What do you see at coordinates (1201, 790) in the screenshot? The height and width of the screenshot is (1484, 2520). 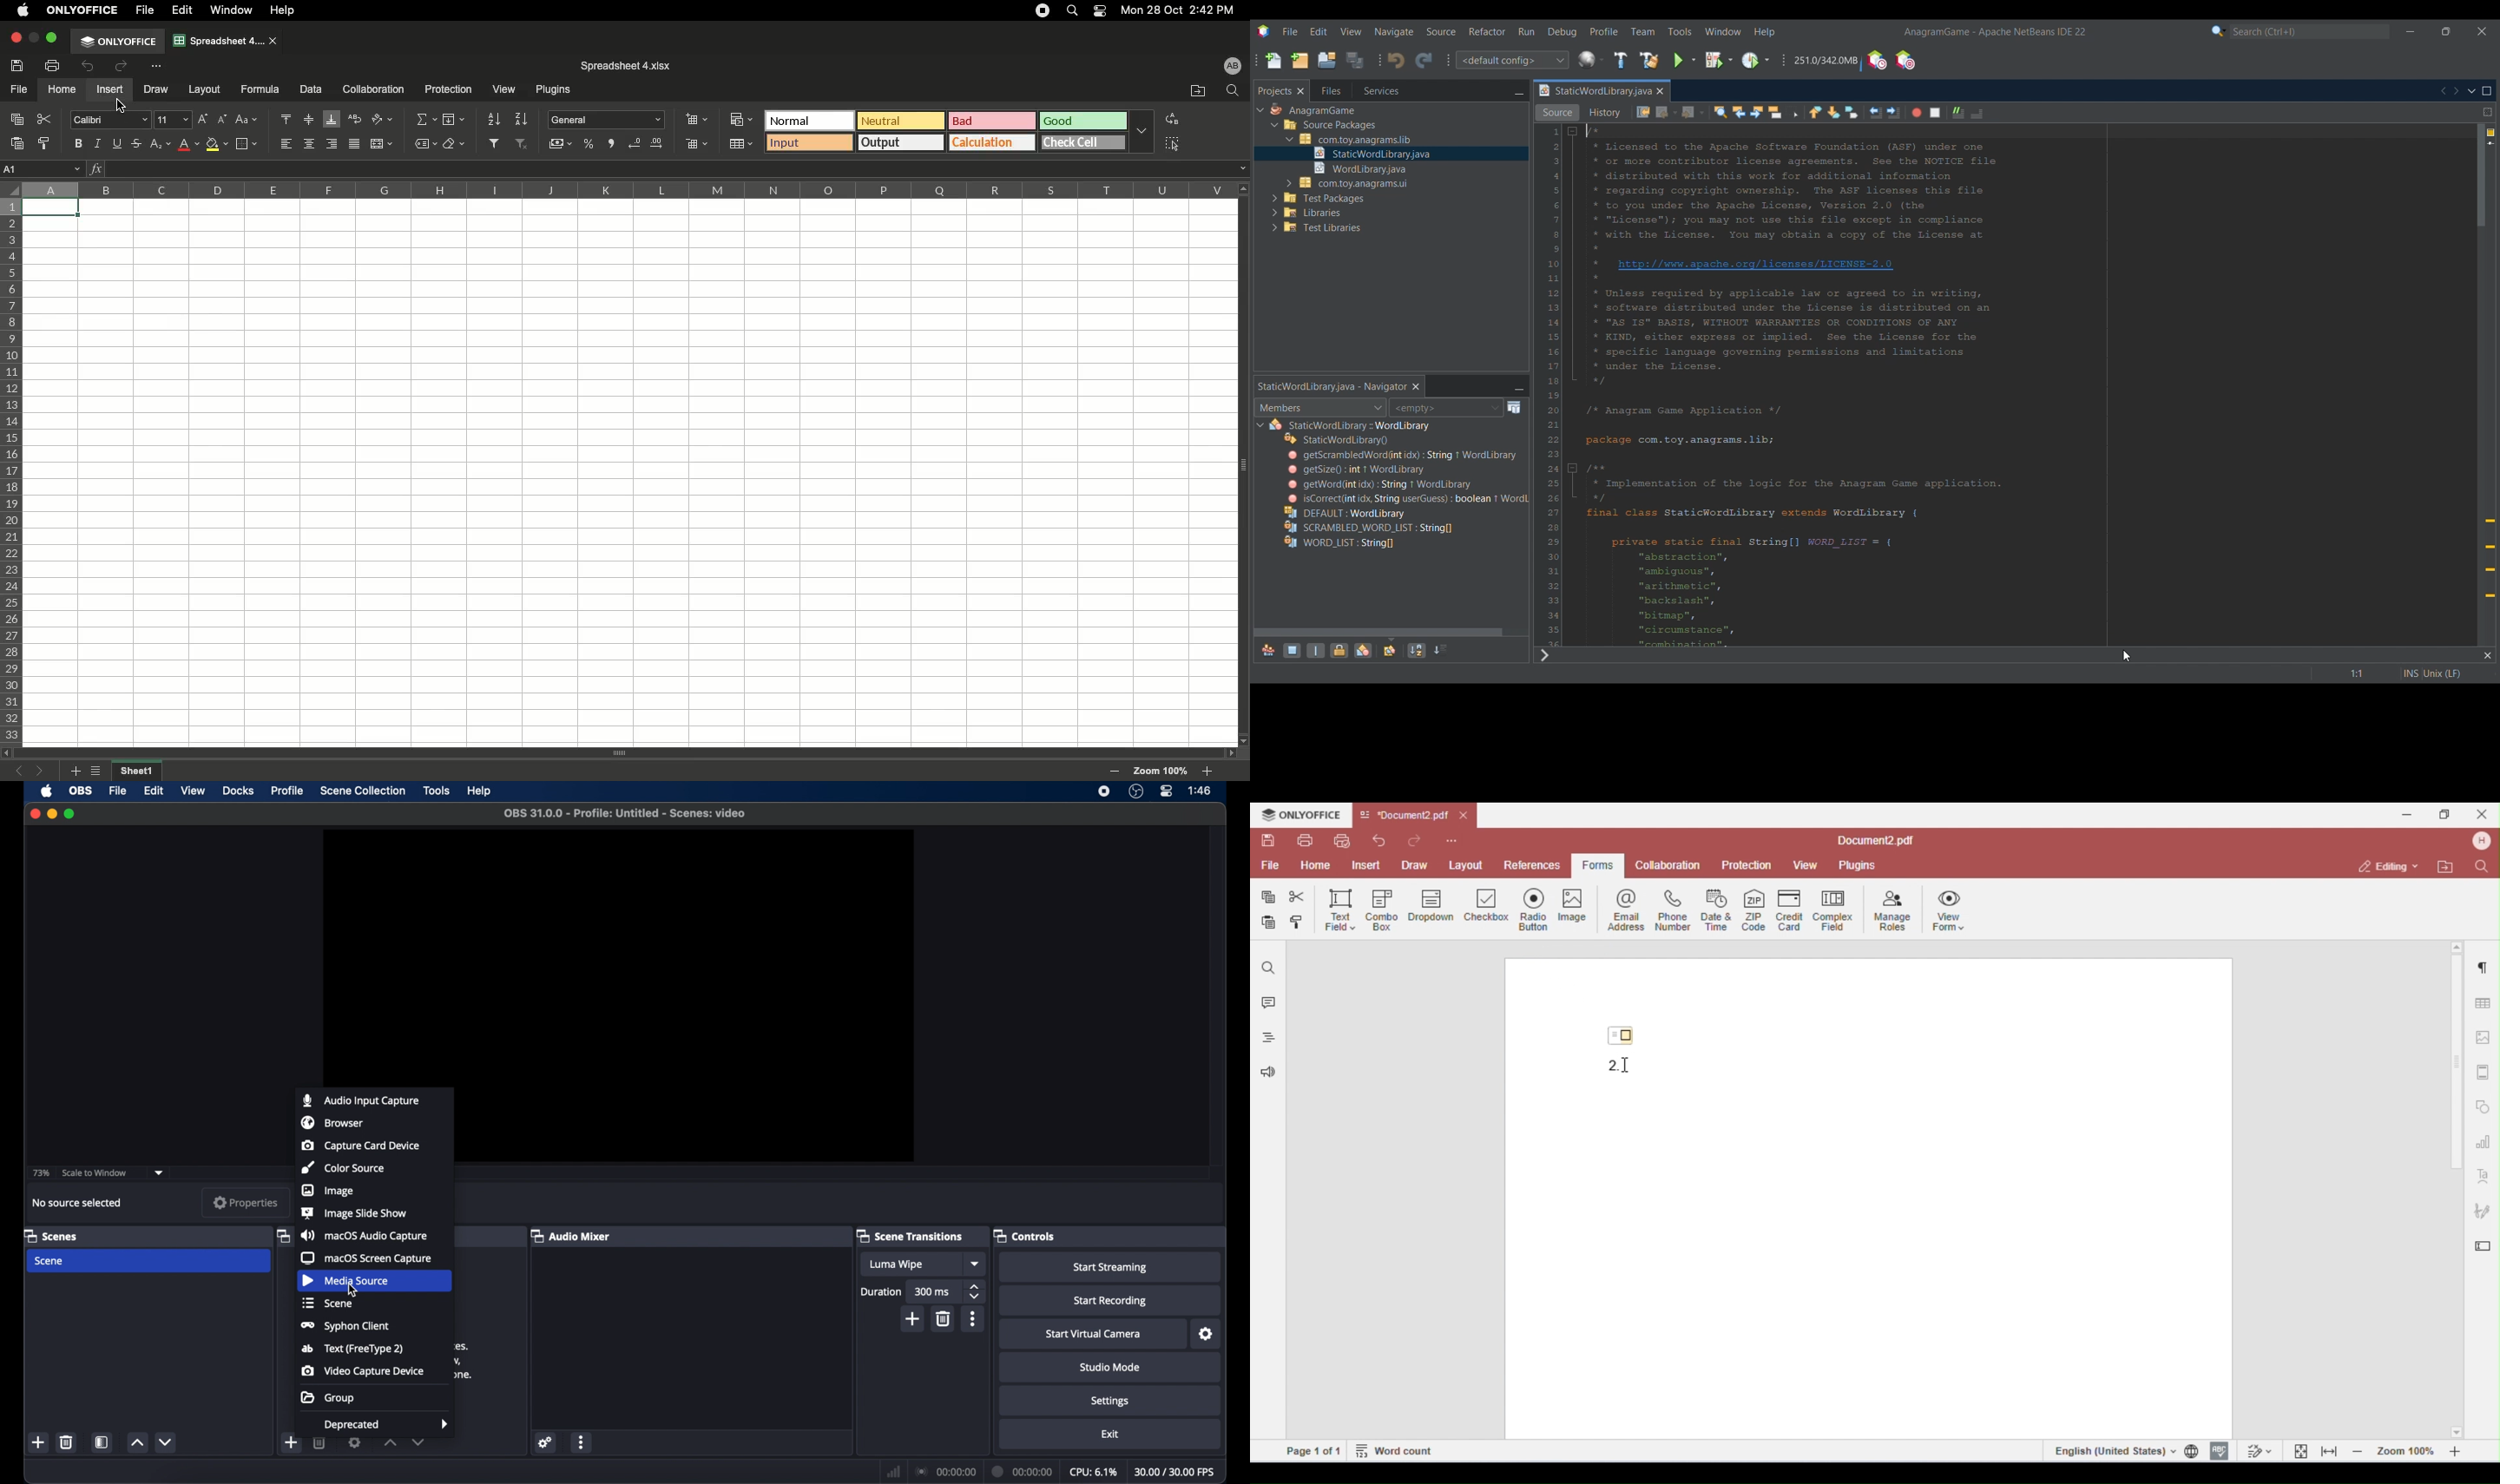 I see `time` at bounding box center [1201, 790].